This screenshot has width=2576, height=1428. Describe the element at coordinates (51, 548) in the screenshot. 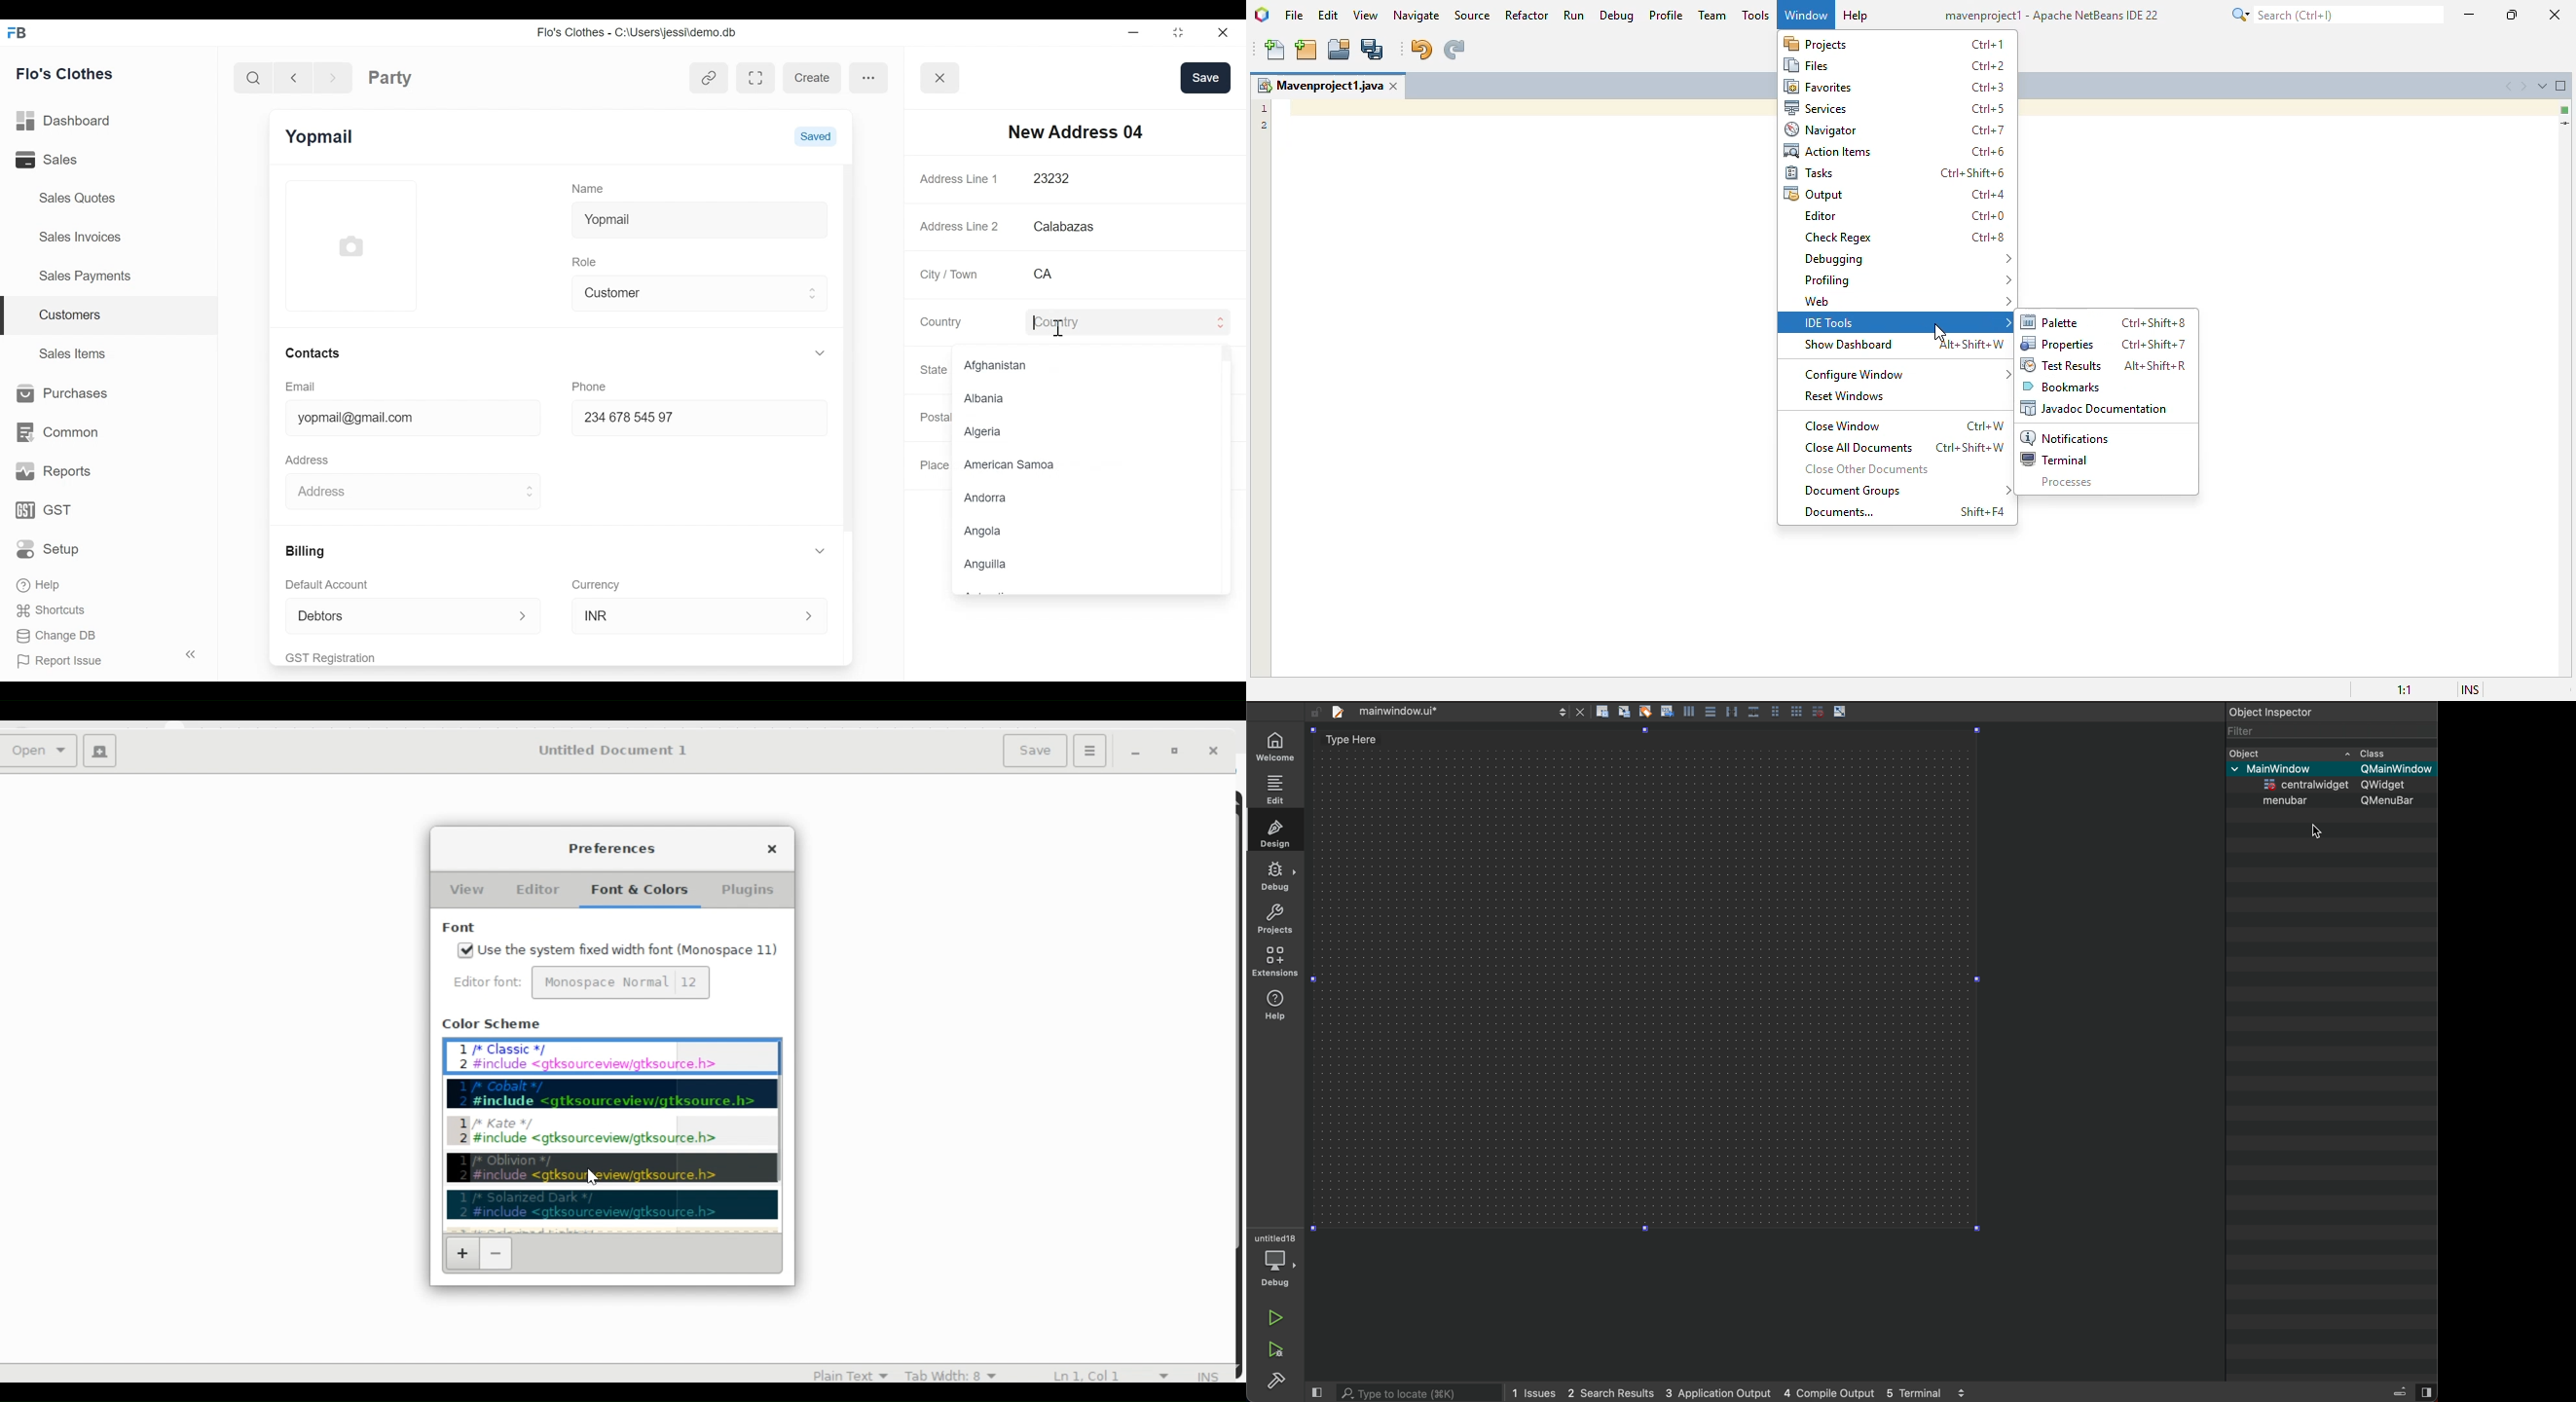

I see `Setup` at that location.